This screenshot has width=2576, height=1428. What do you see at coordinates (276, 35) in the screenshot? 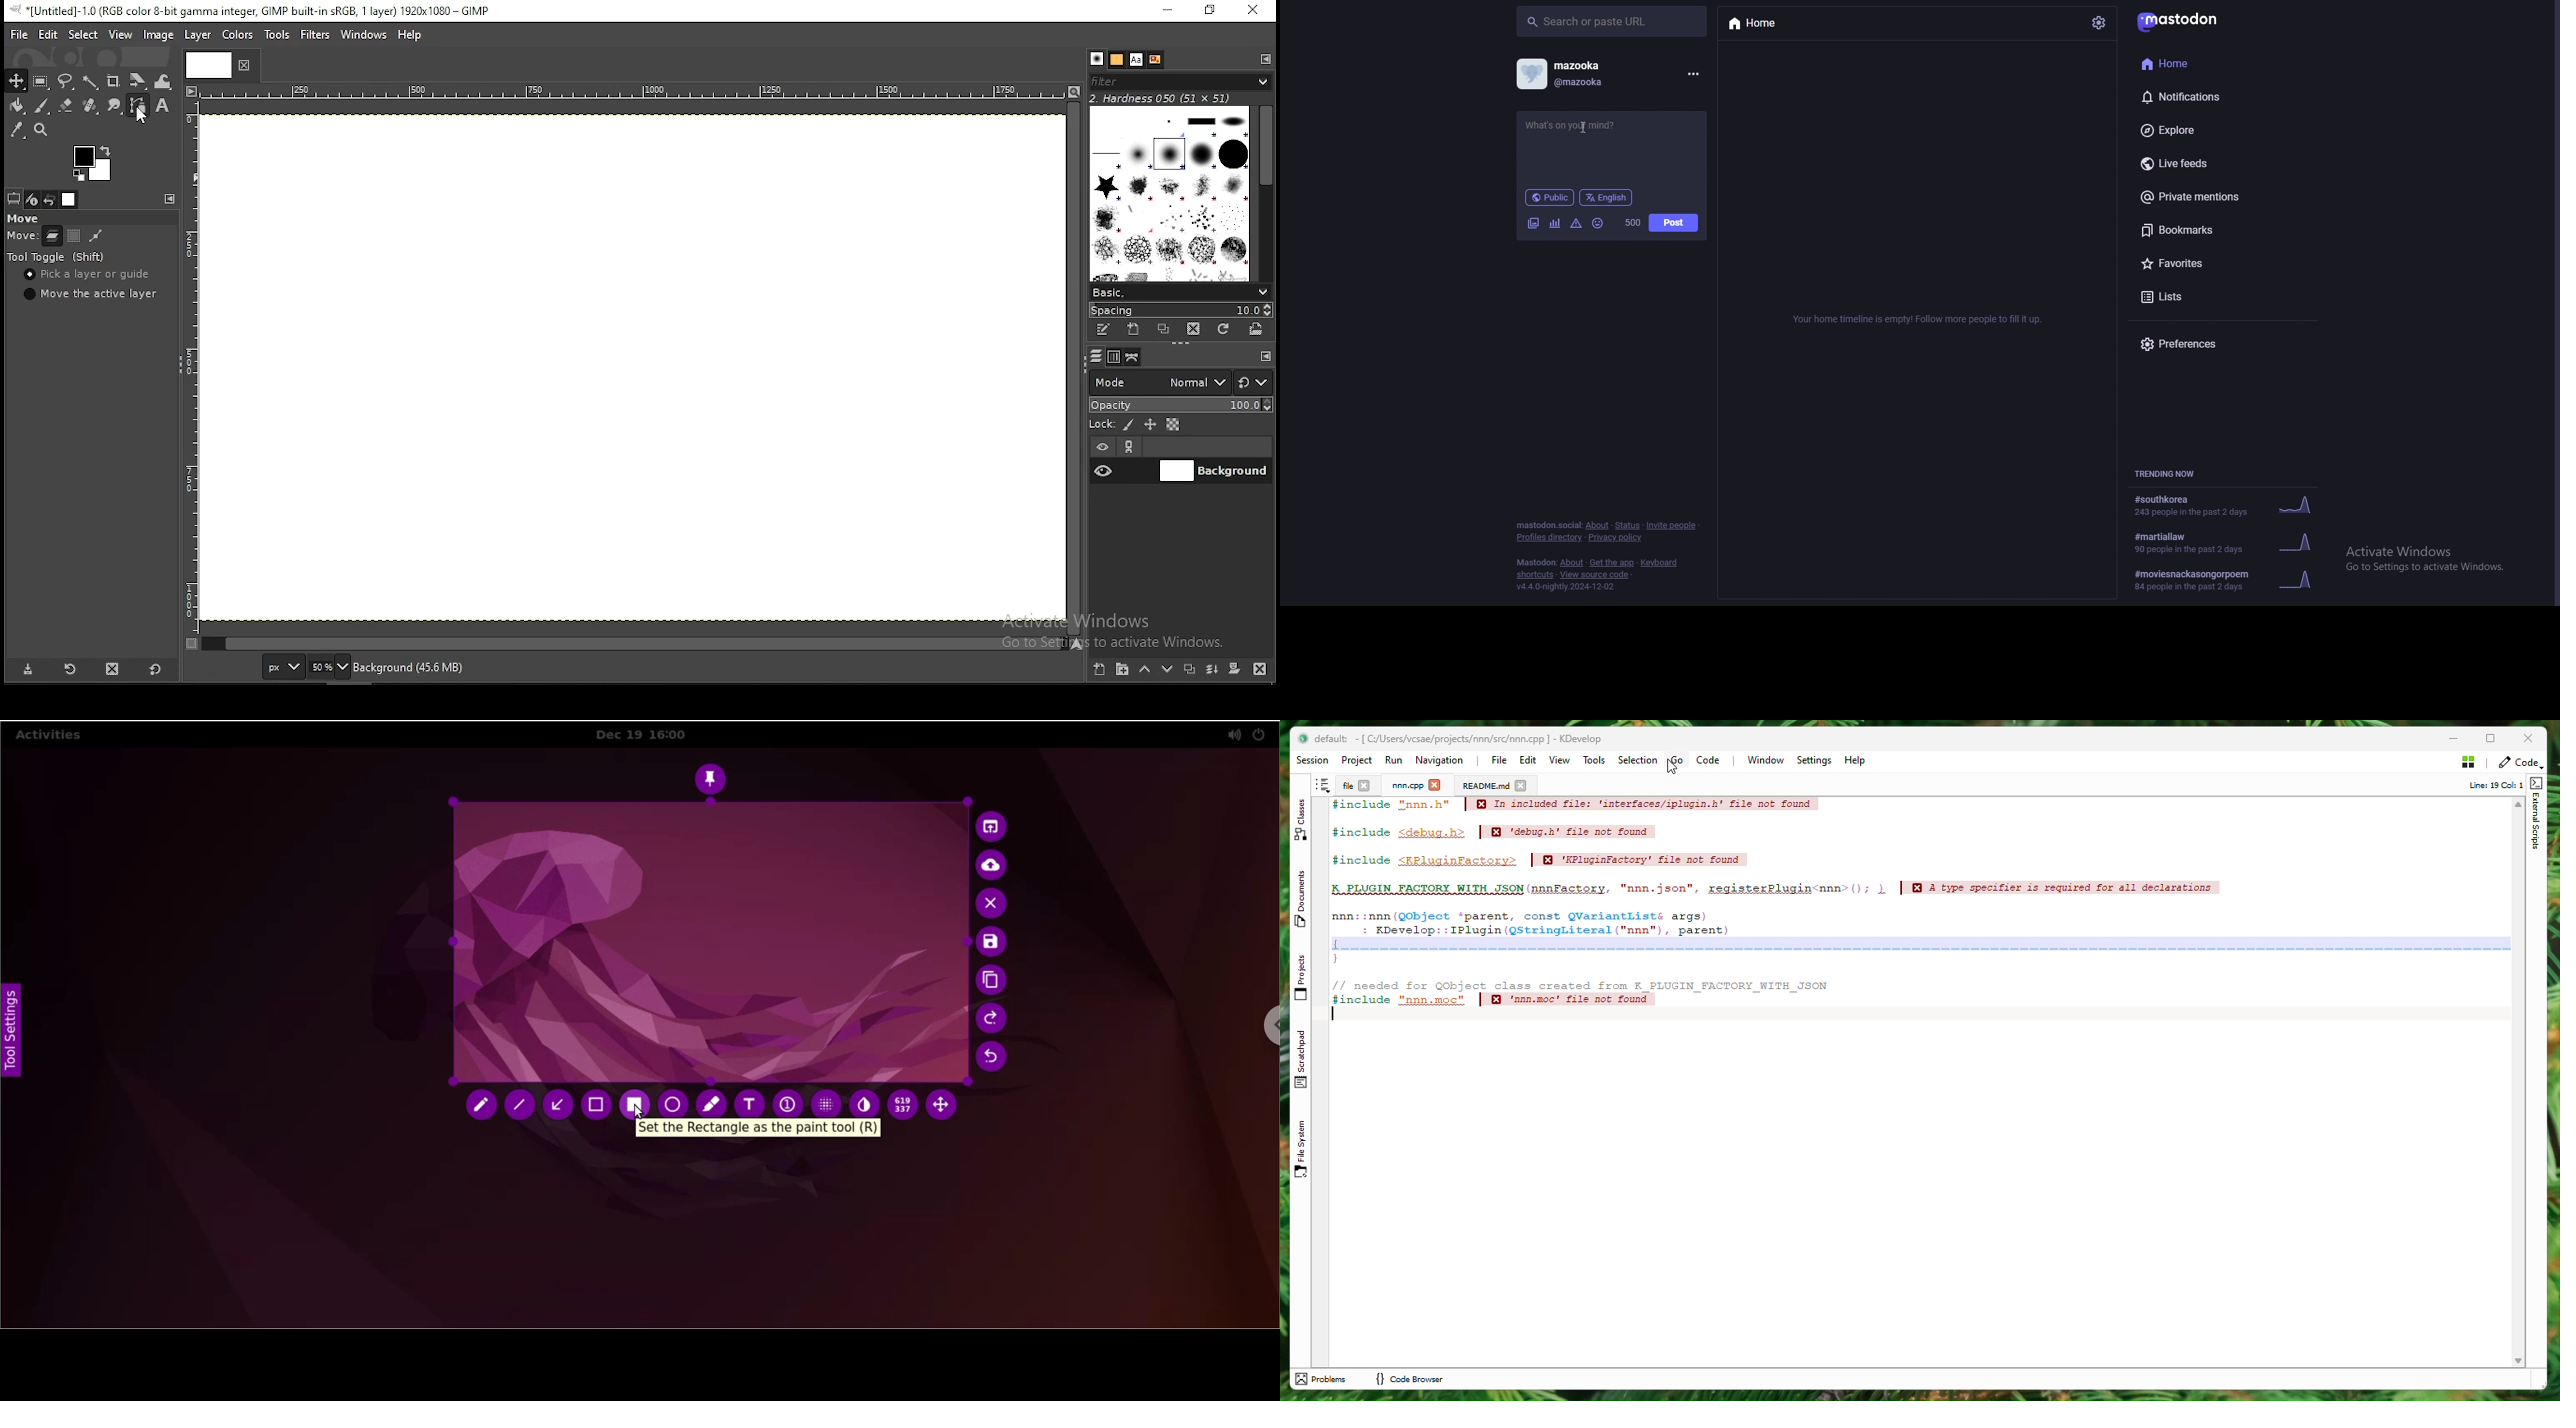
I see `tools` at bounding box center [276, 35].